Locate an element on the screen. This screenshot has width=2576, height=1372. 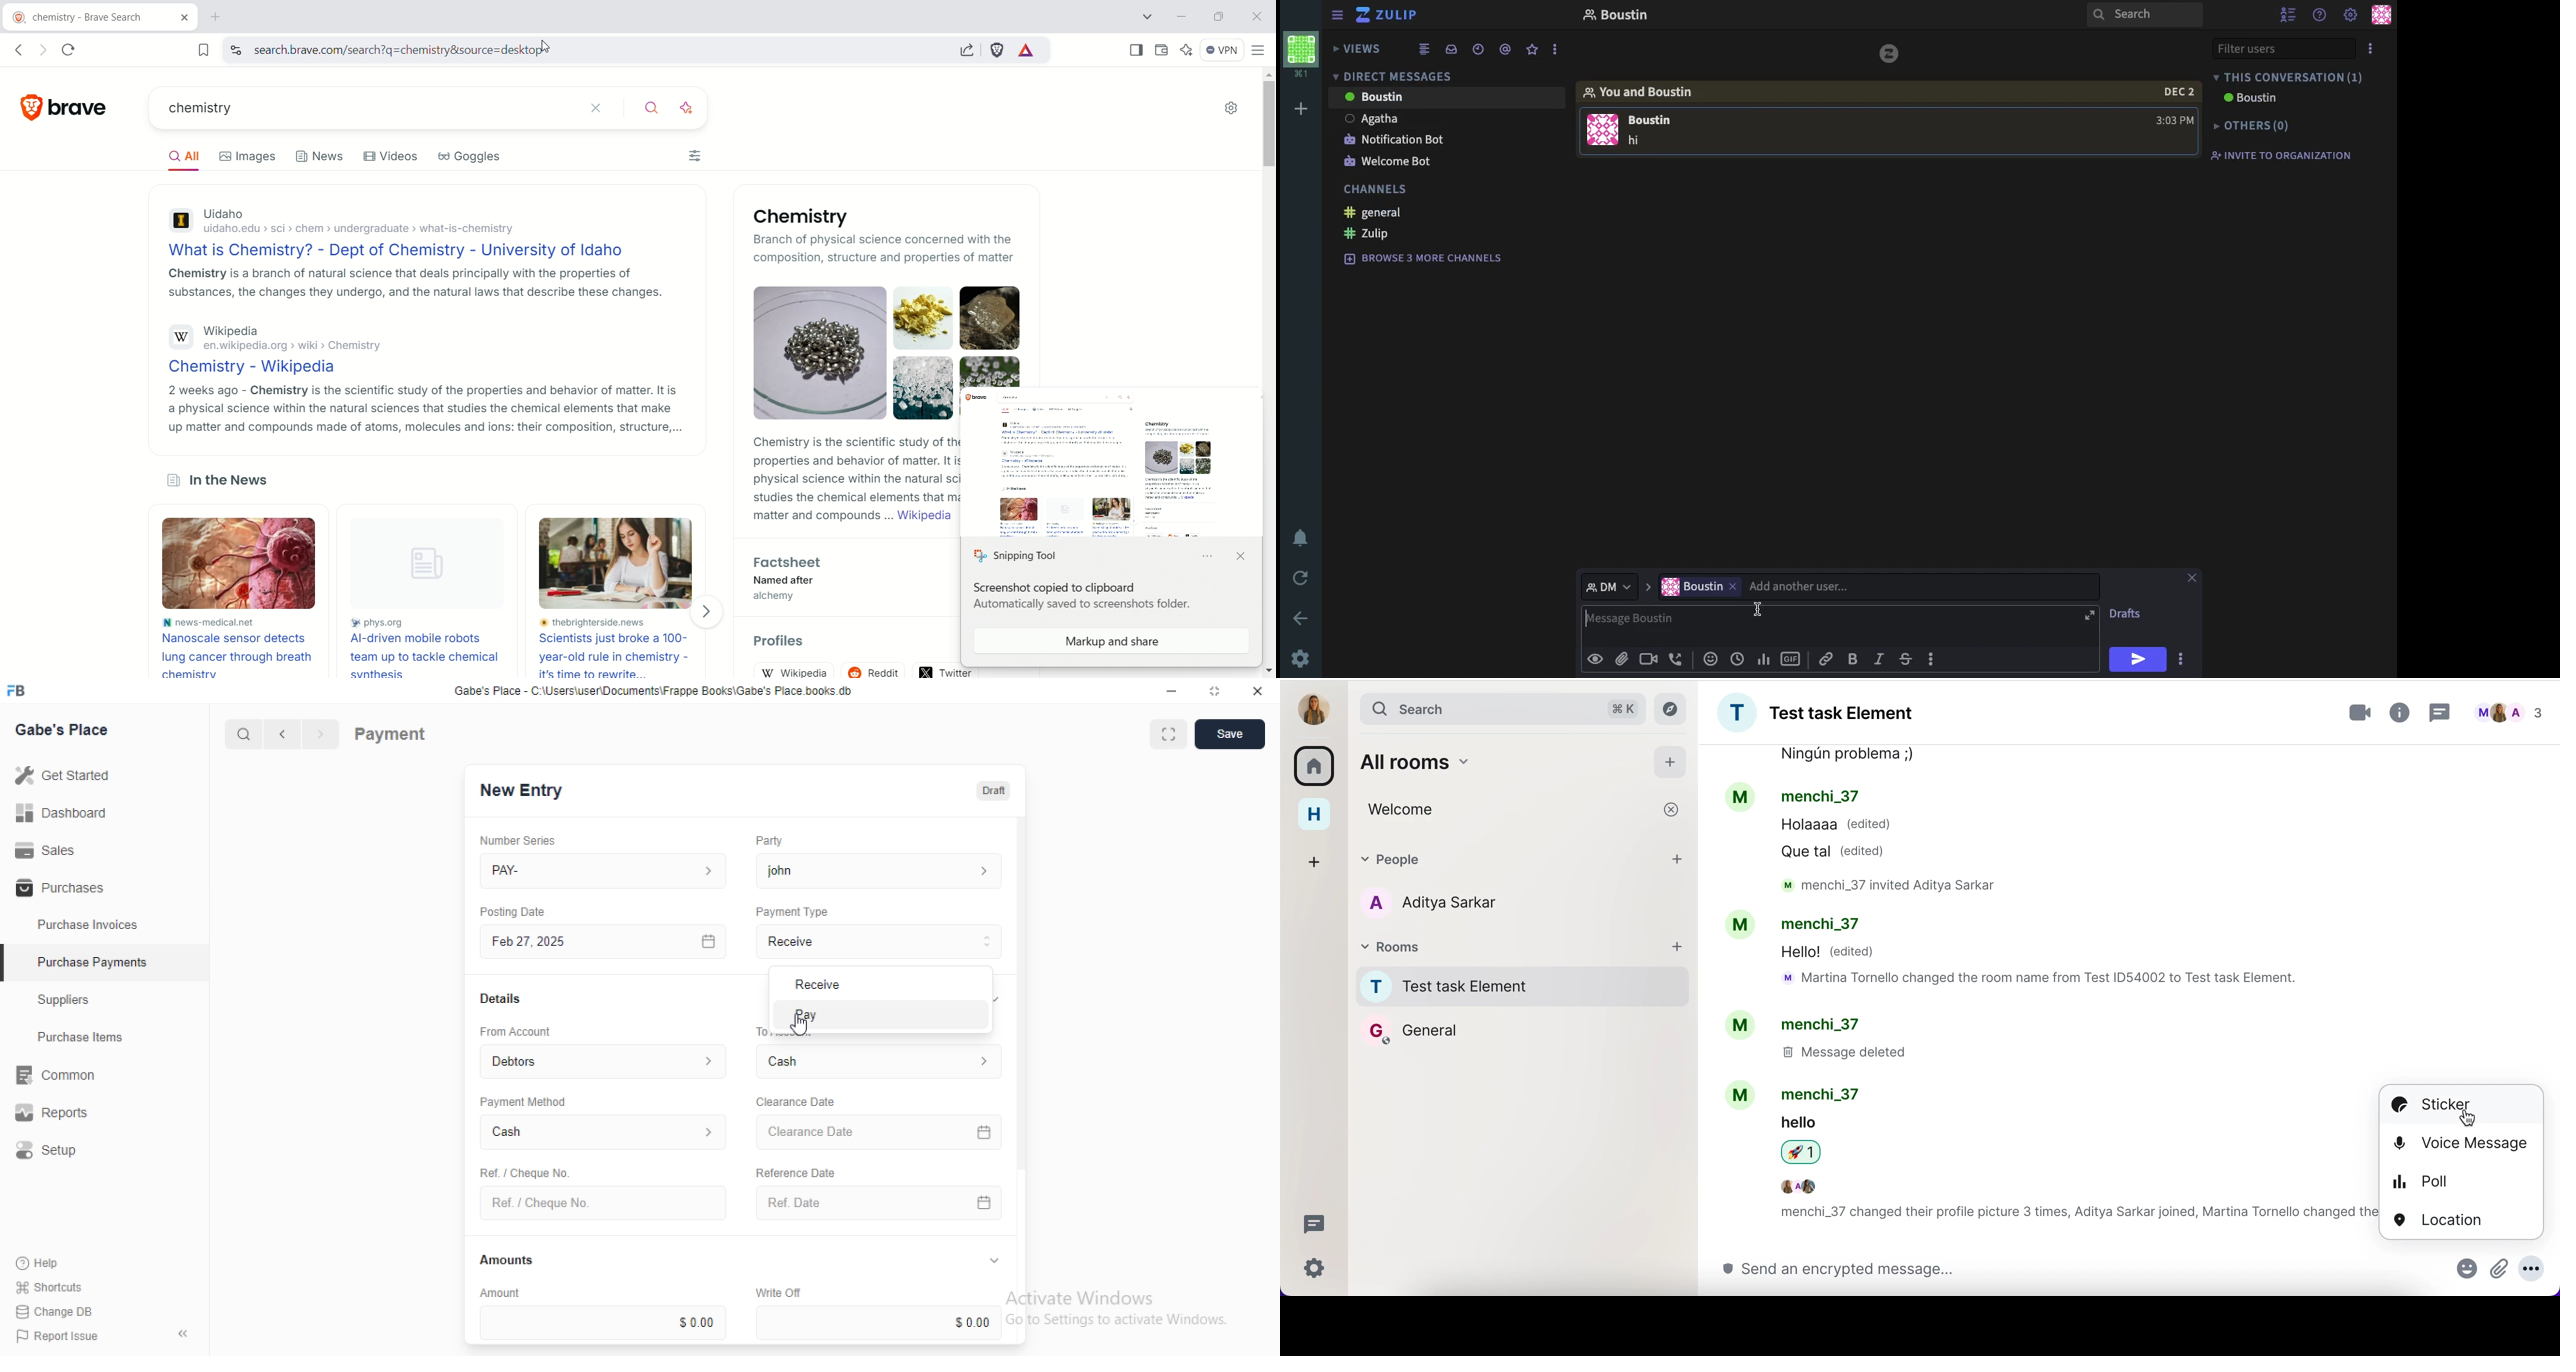
poll is located at coordinates (2462, 1180).